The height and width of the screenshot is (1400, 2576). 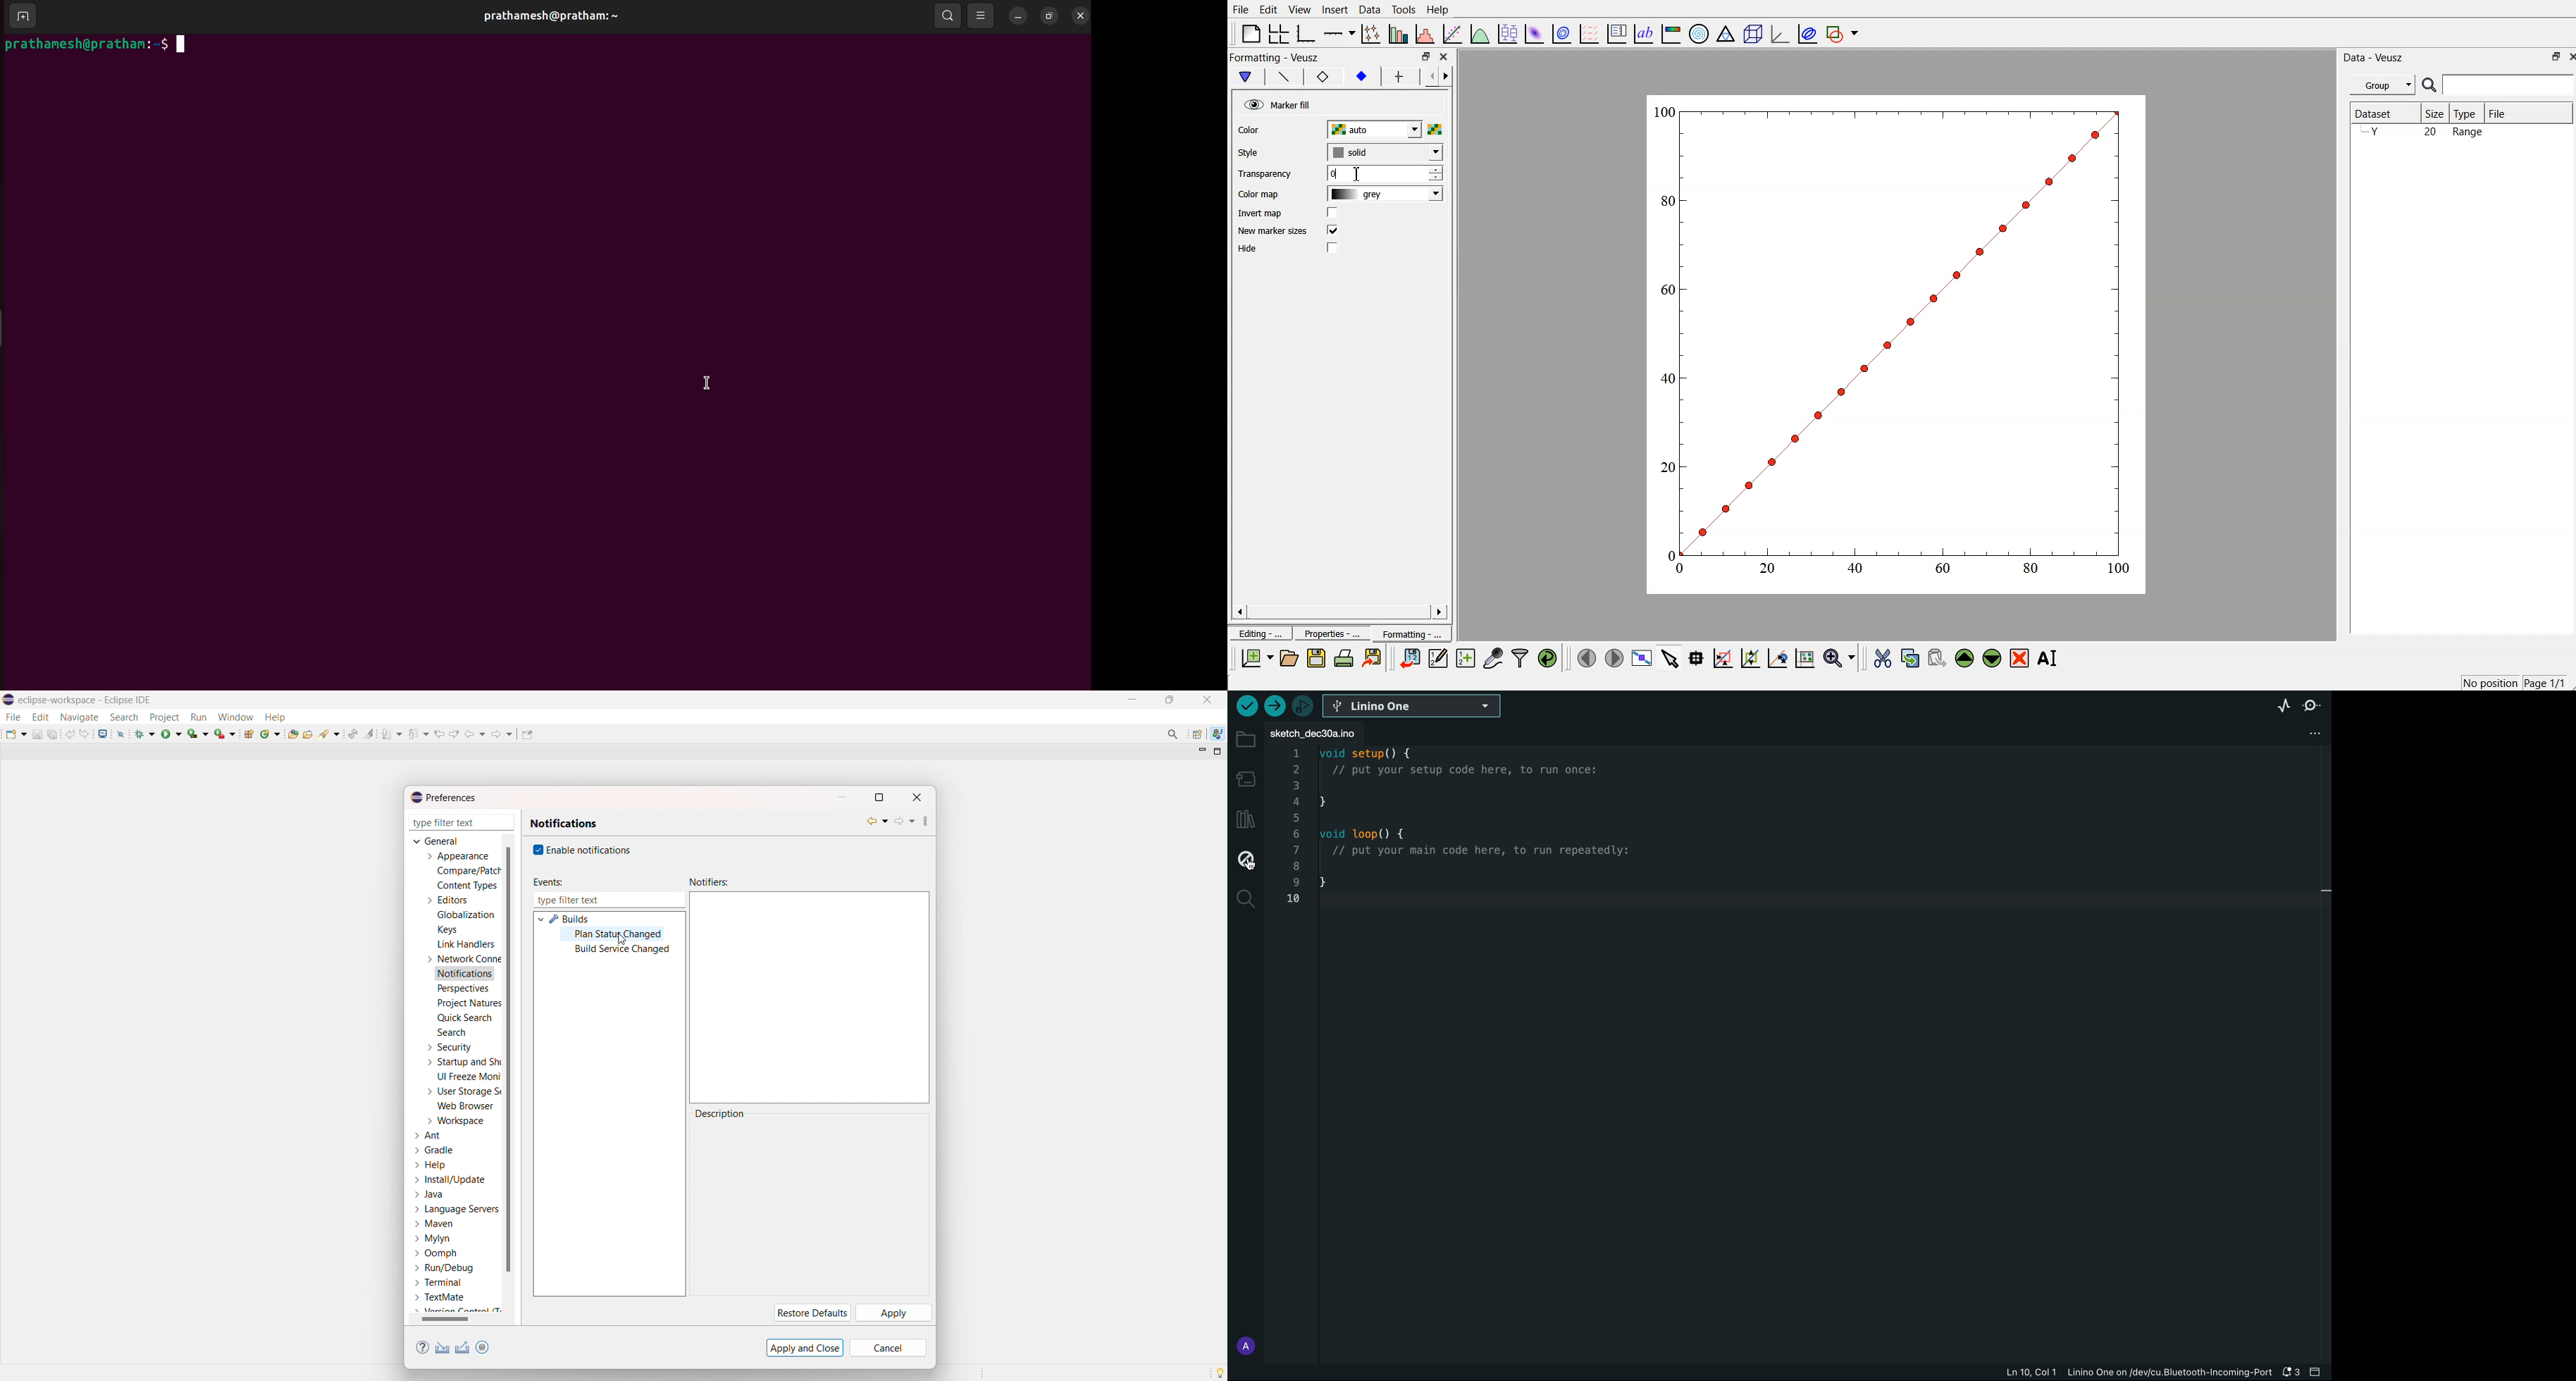 What do you see at coordinates (1563, 34) in the screenshot?
I see `plot a 2D dataset as cont` at bounding box center [1563, 34].